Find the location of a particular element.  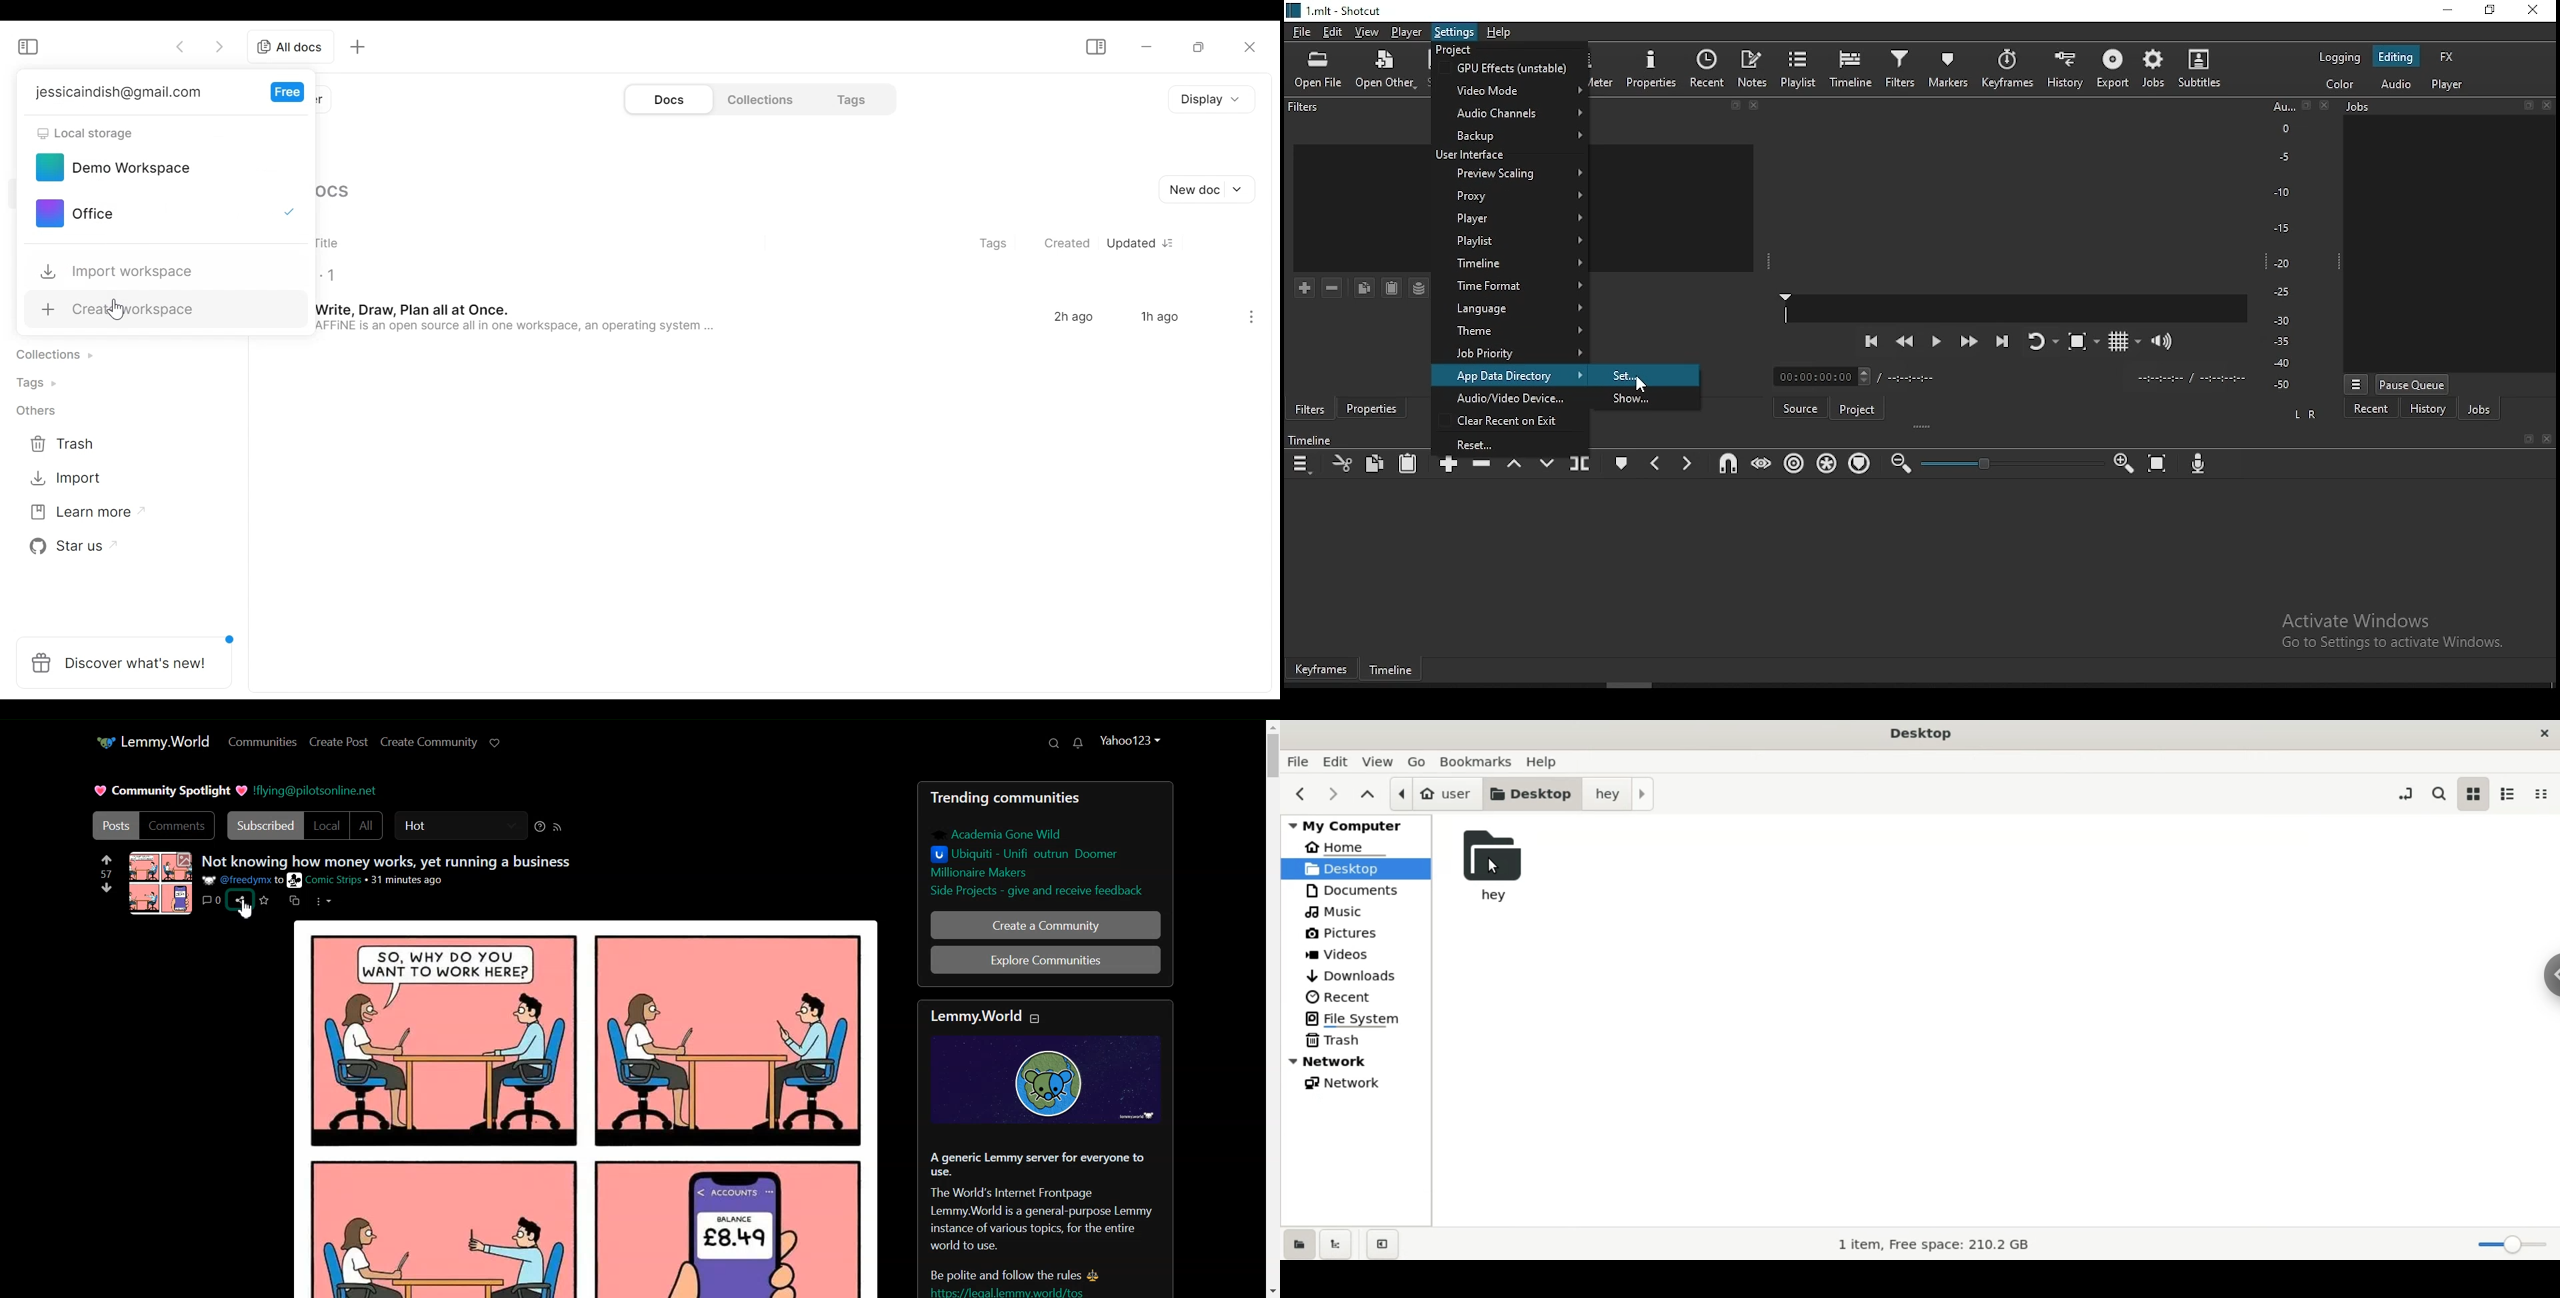

Home Page is located at coordinates (152, 743).